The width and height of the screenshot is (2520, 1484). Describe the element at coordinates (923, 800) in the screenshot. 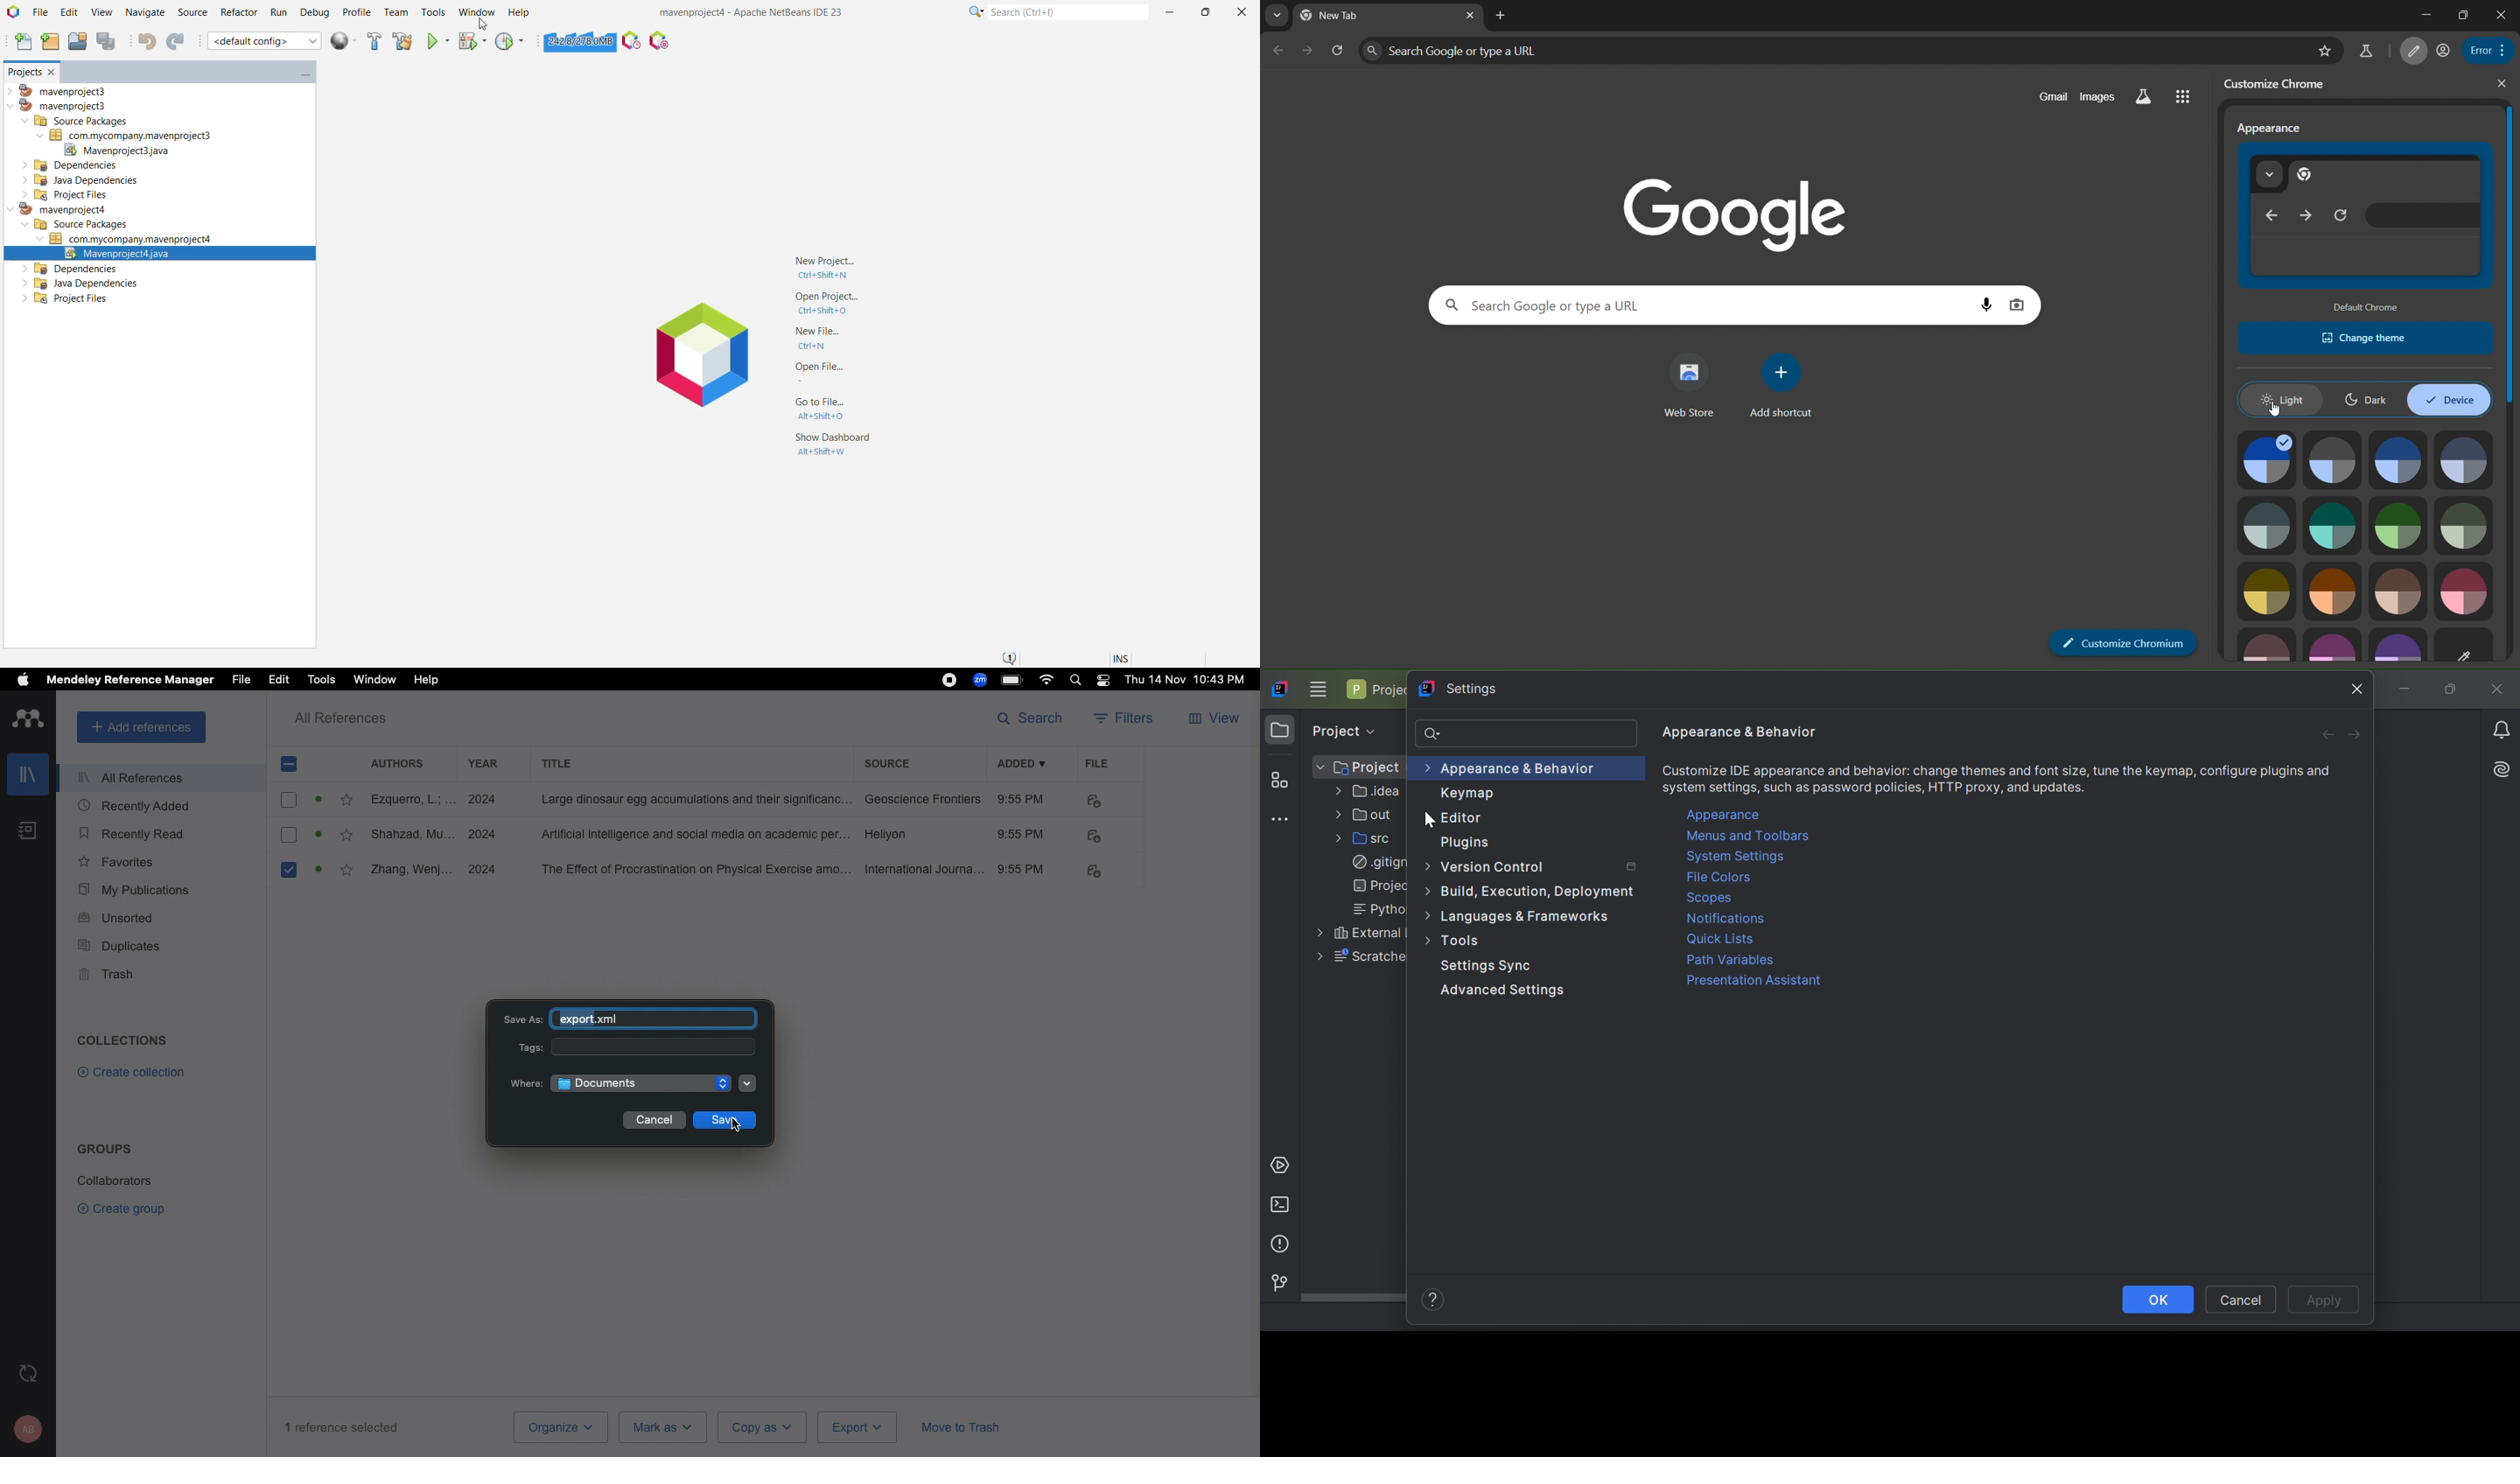

I see `Geoscience frontiers` at that location.